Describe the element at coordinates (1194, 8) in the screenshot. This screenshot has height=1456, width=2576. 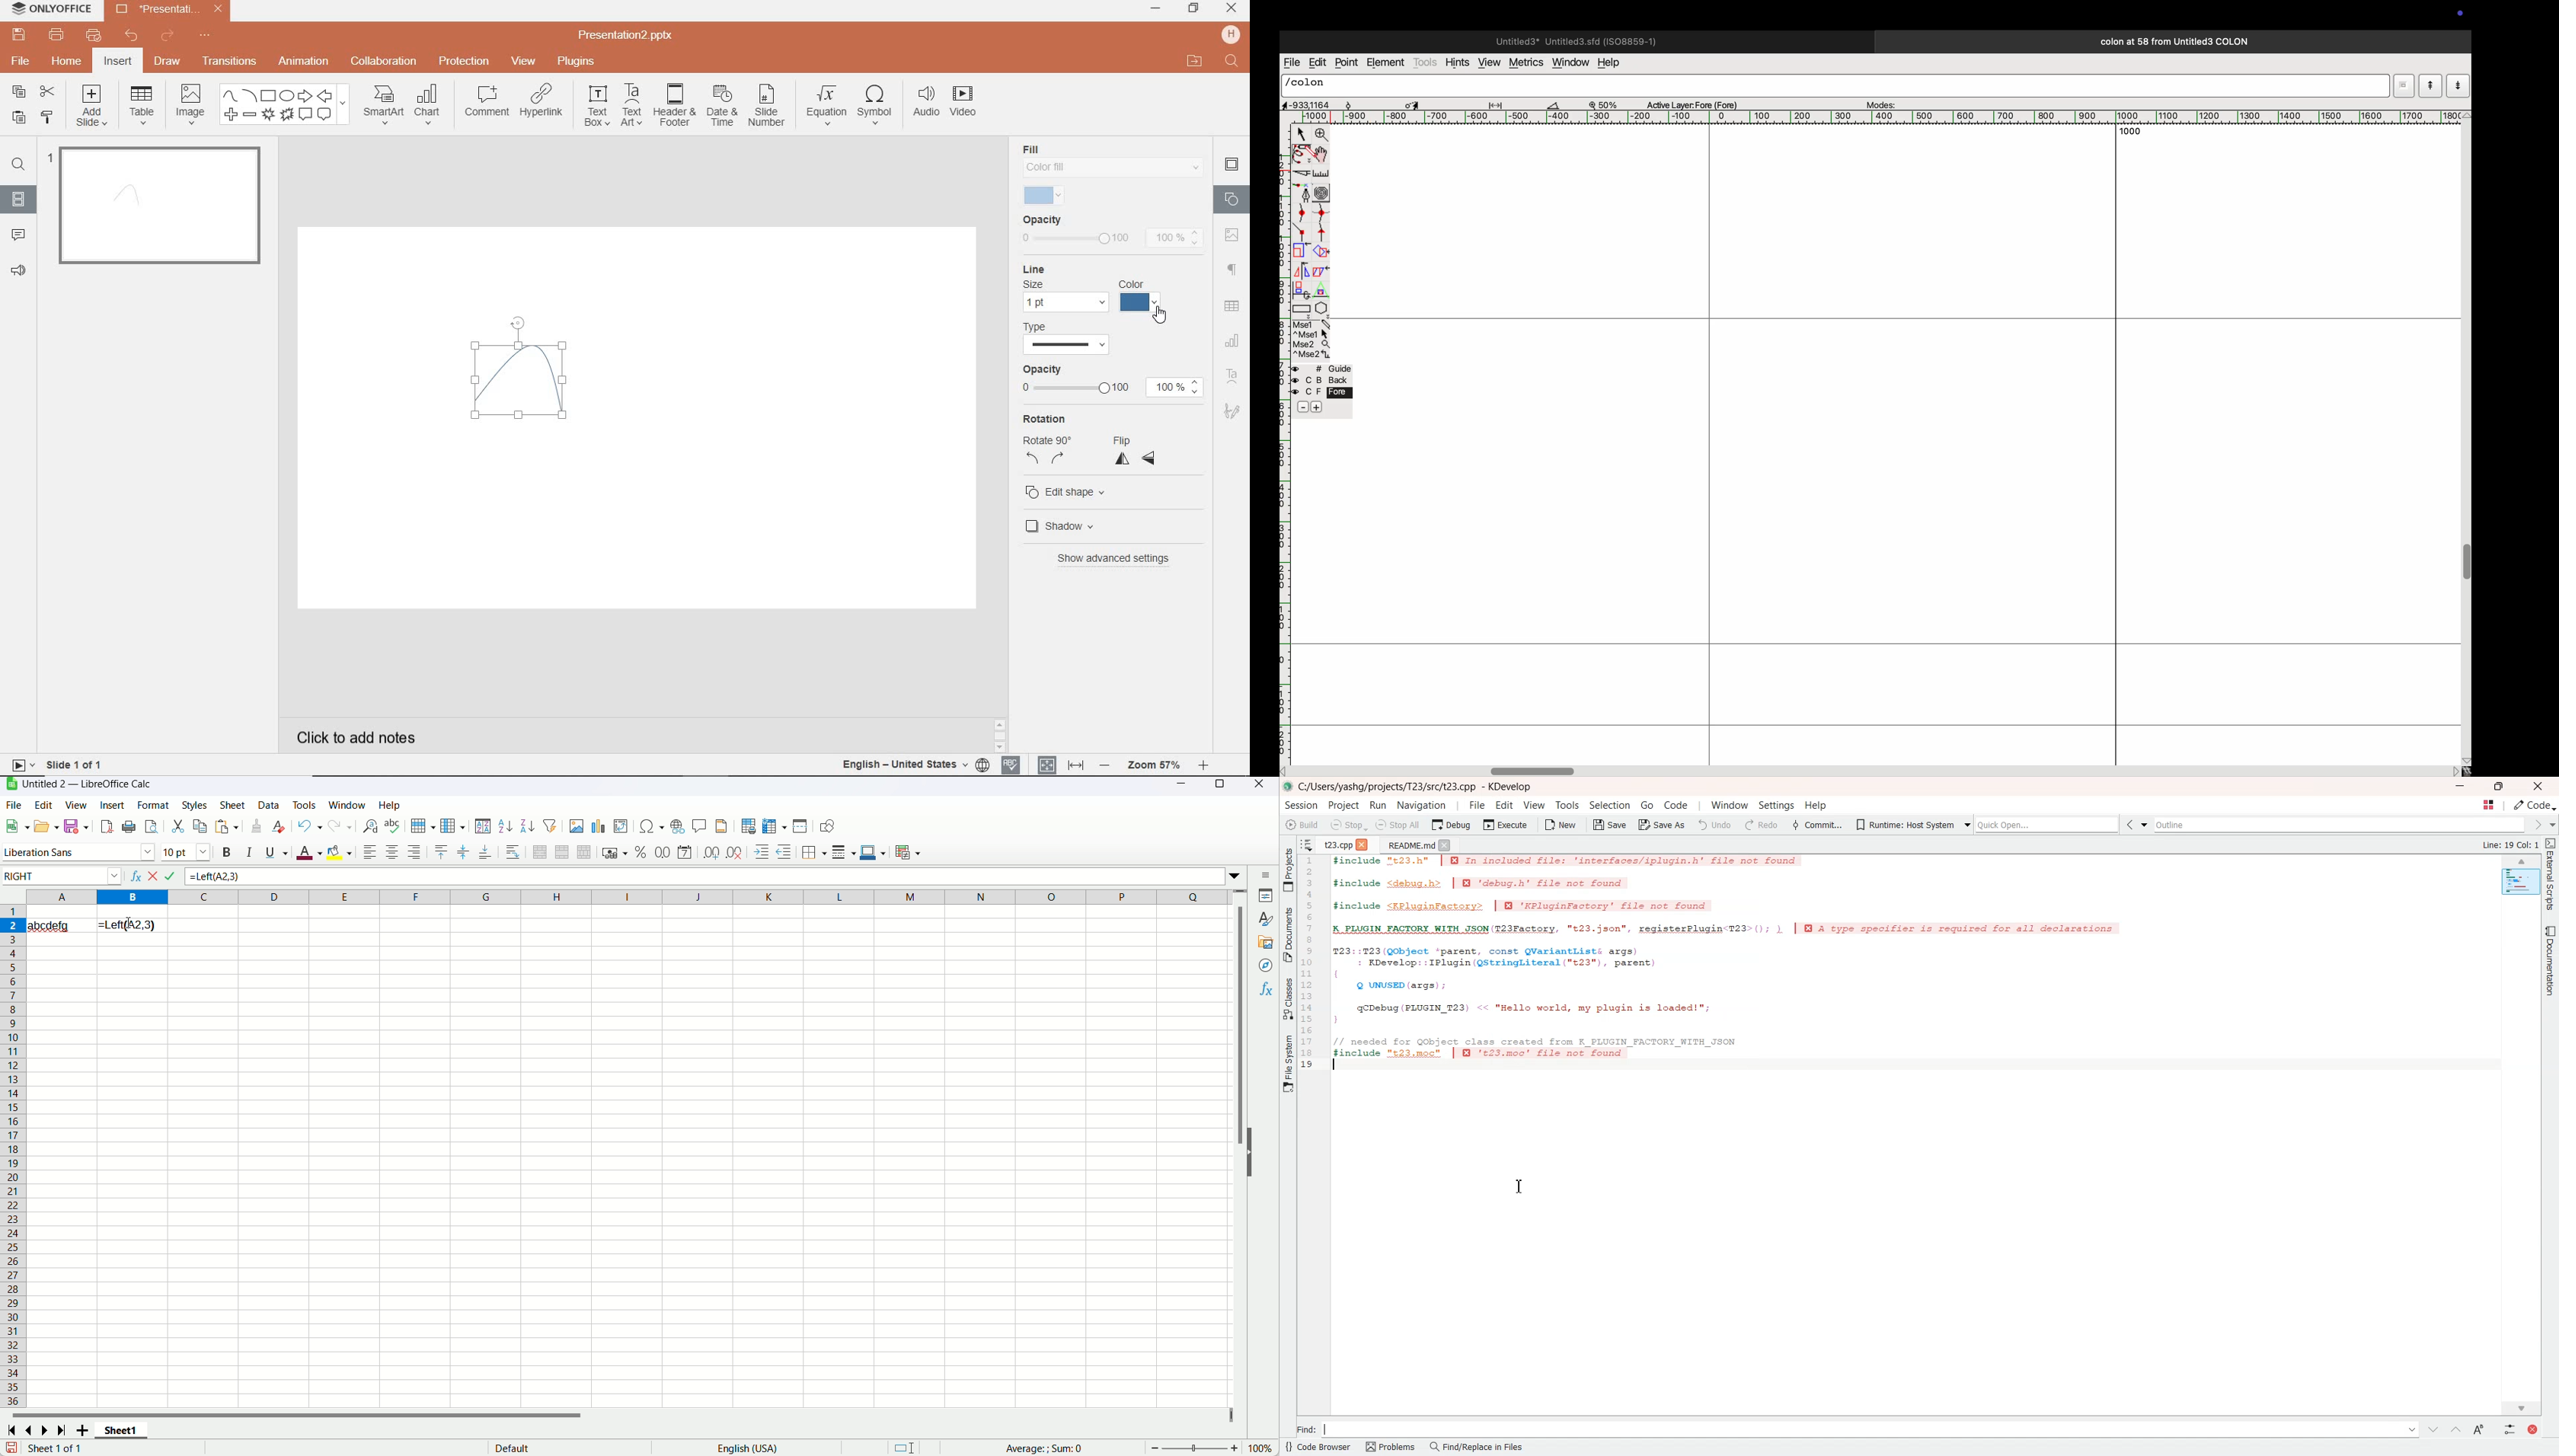
I see `RESTORE` at that location.